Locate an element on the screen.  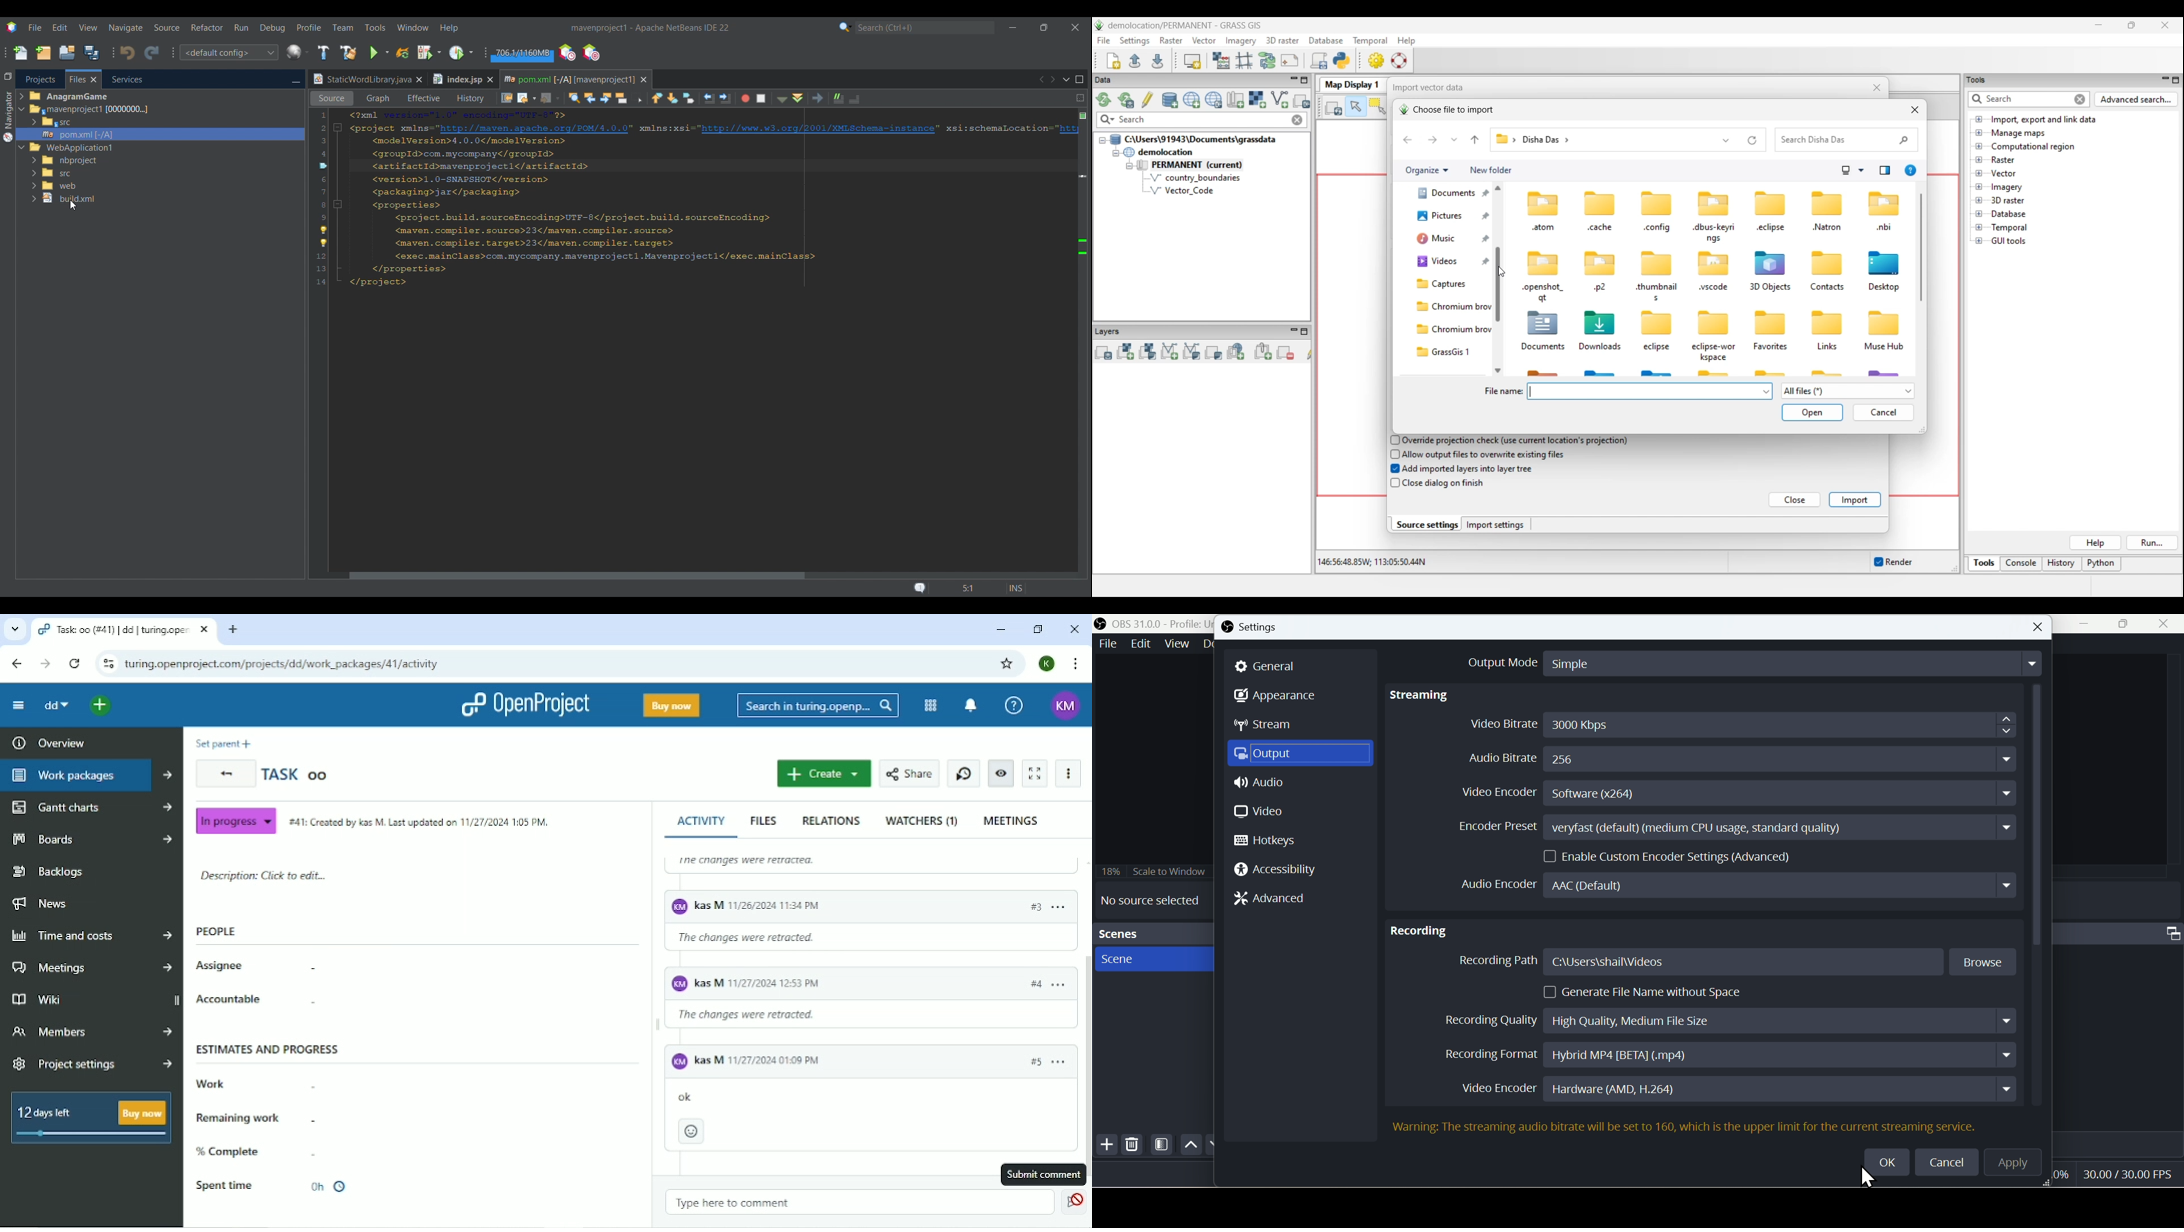
Profile menu is located at coordinates (309, 27).